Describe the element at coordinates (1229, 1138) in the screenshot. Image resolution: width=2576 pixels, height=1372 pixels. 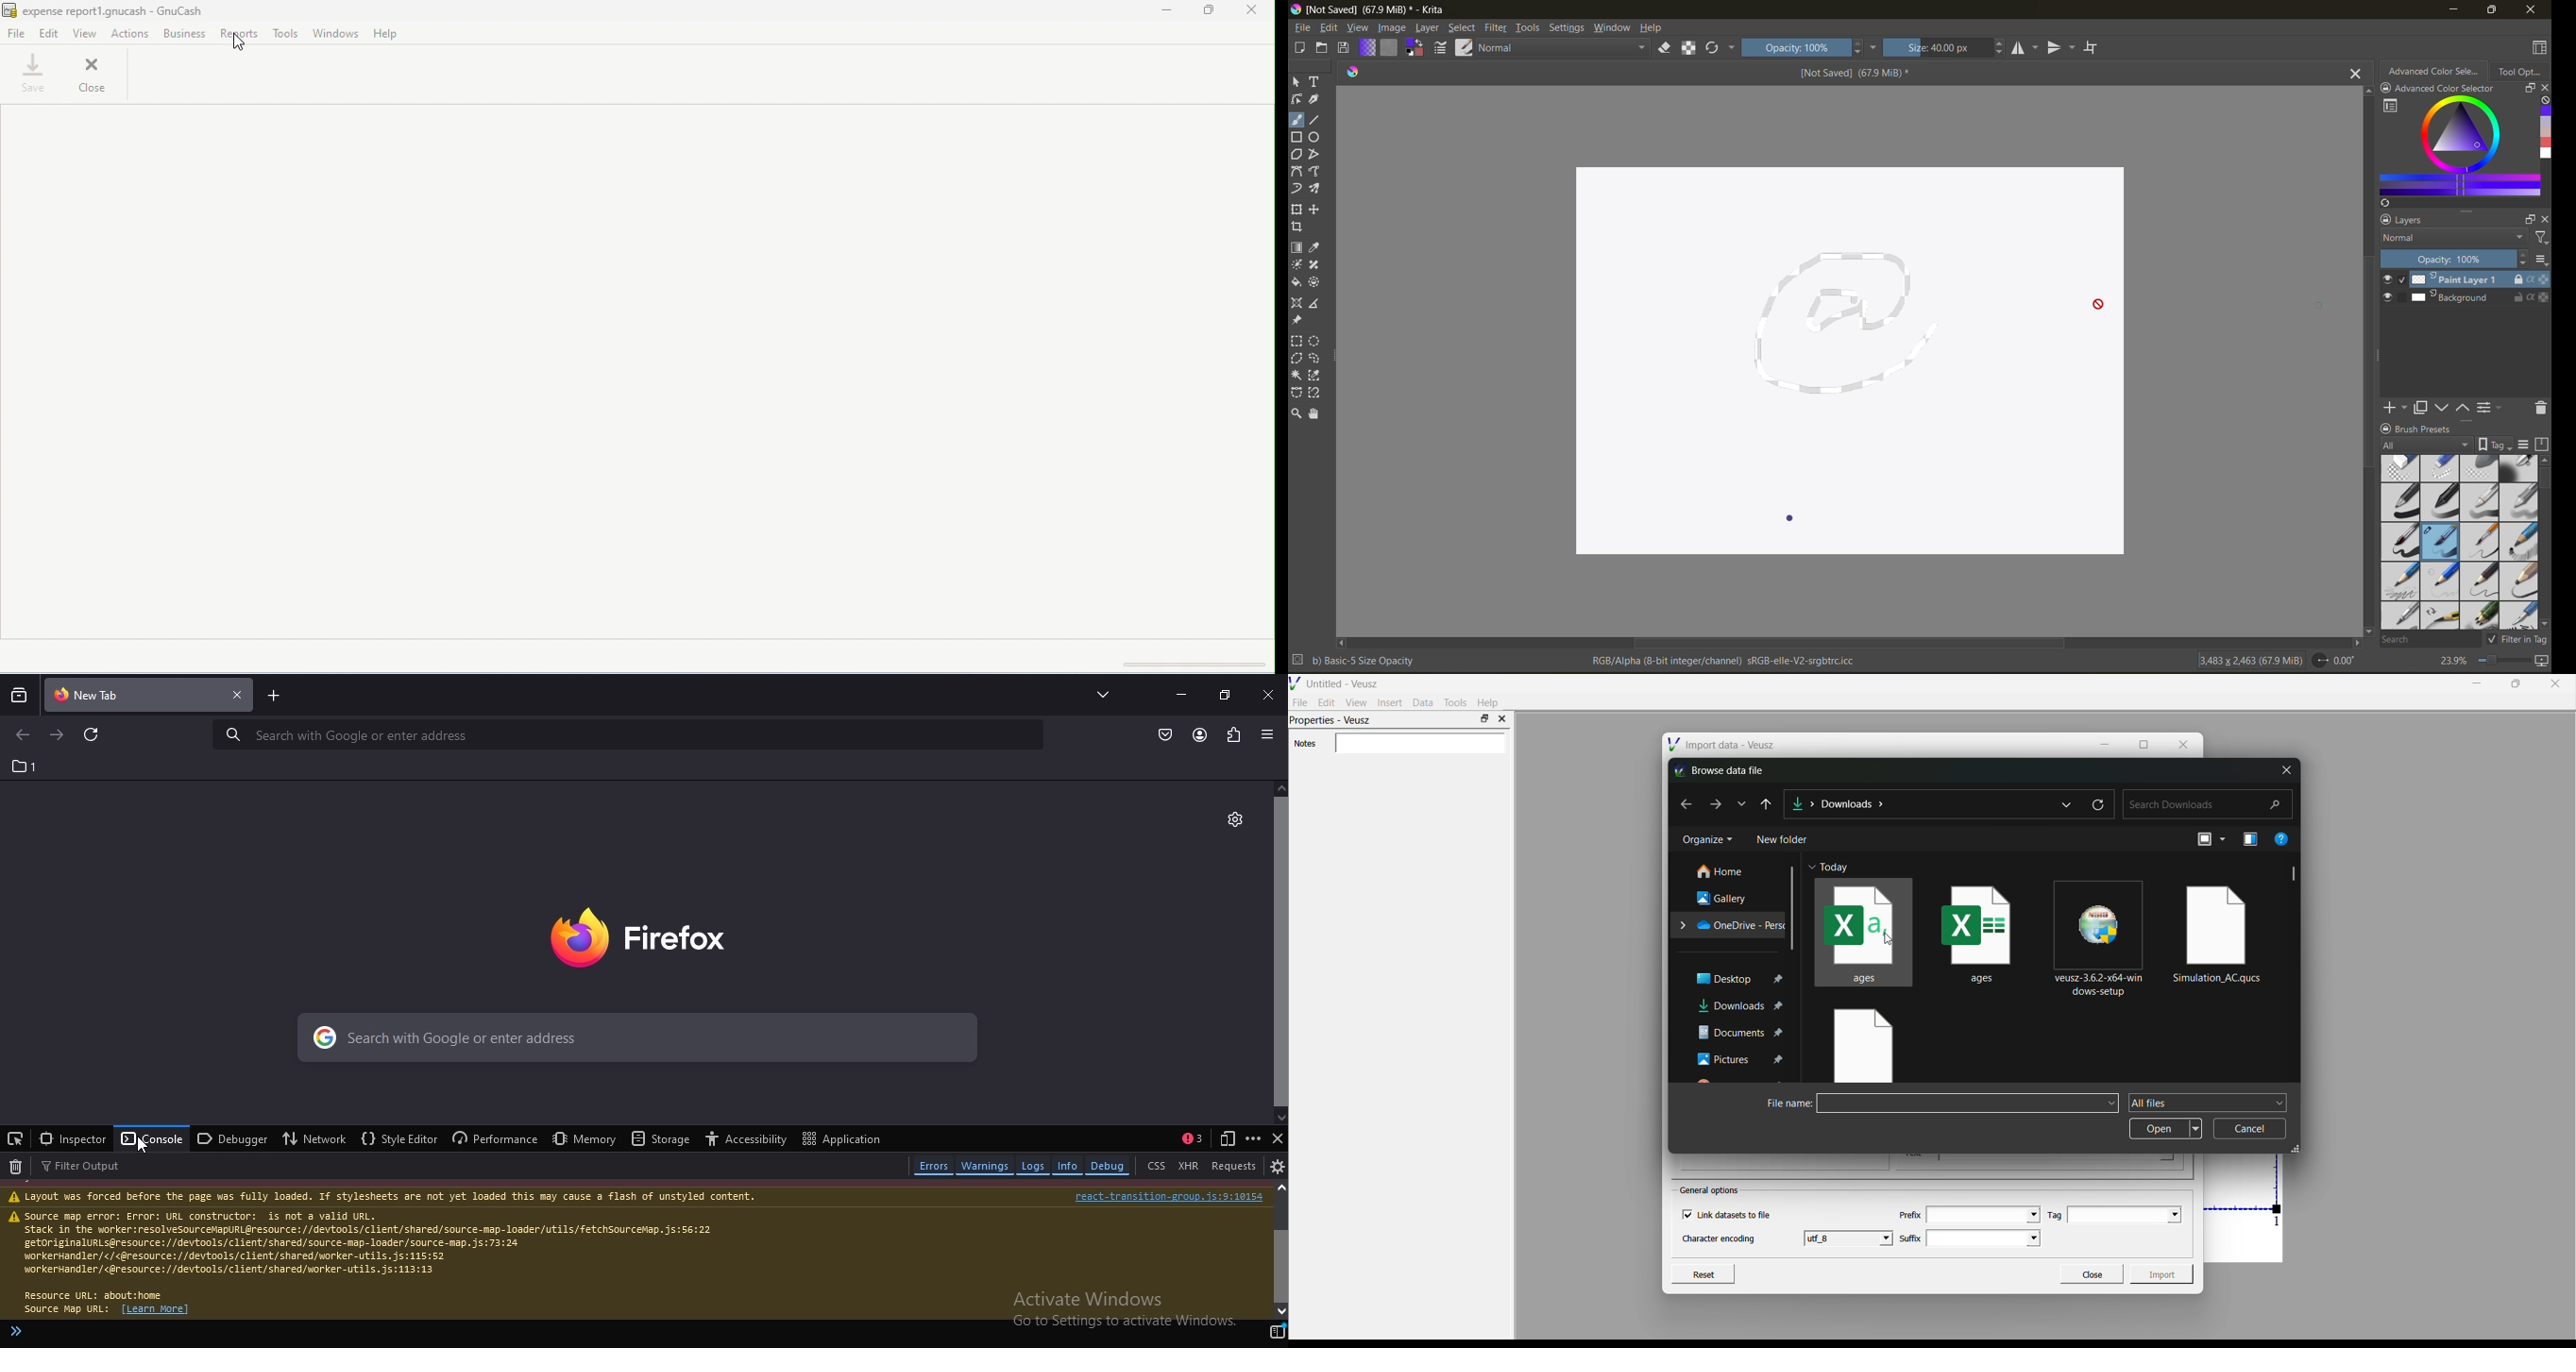
I see `responsive deign mode` at that location.